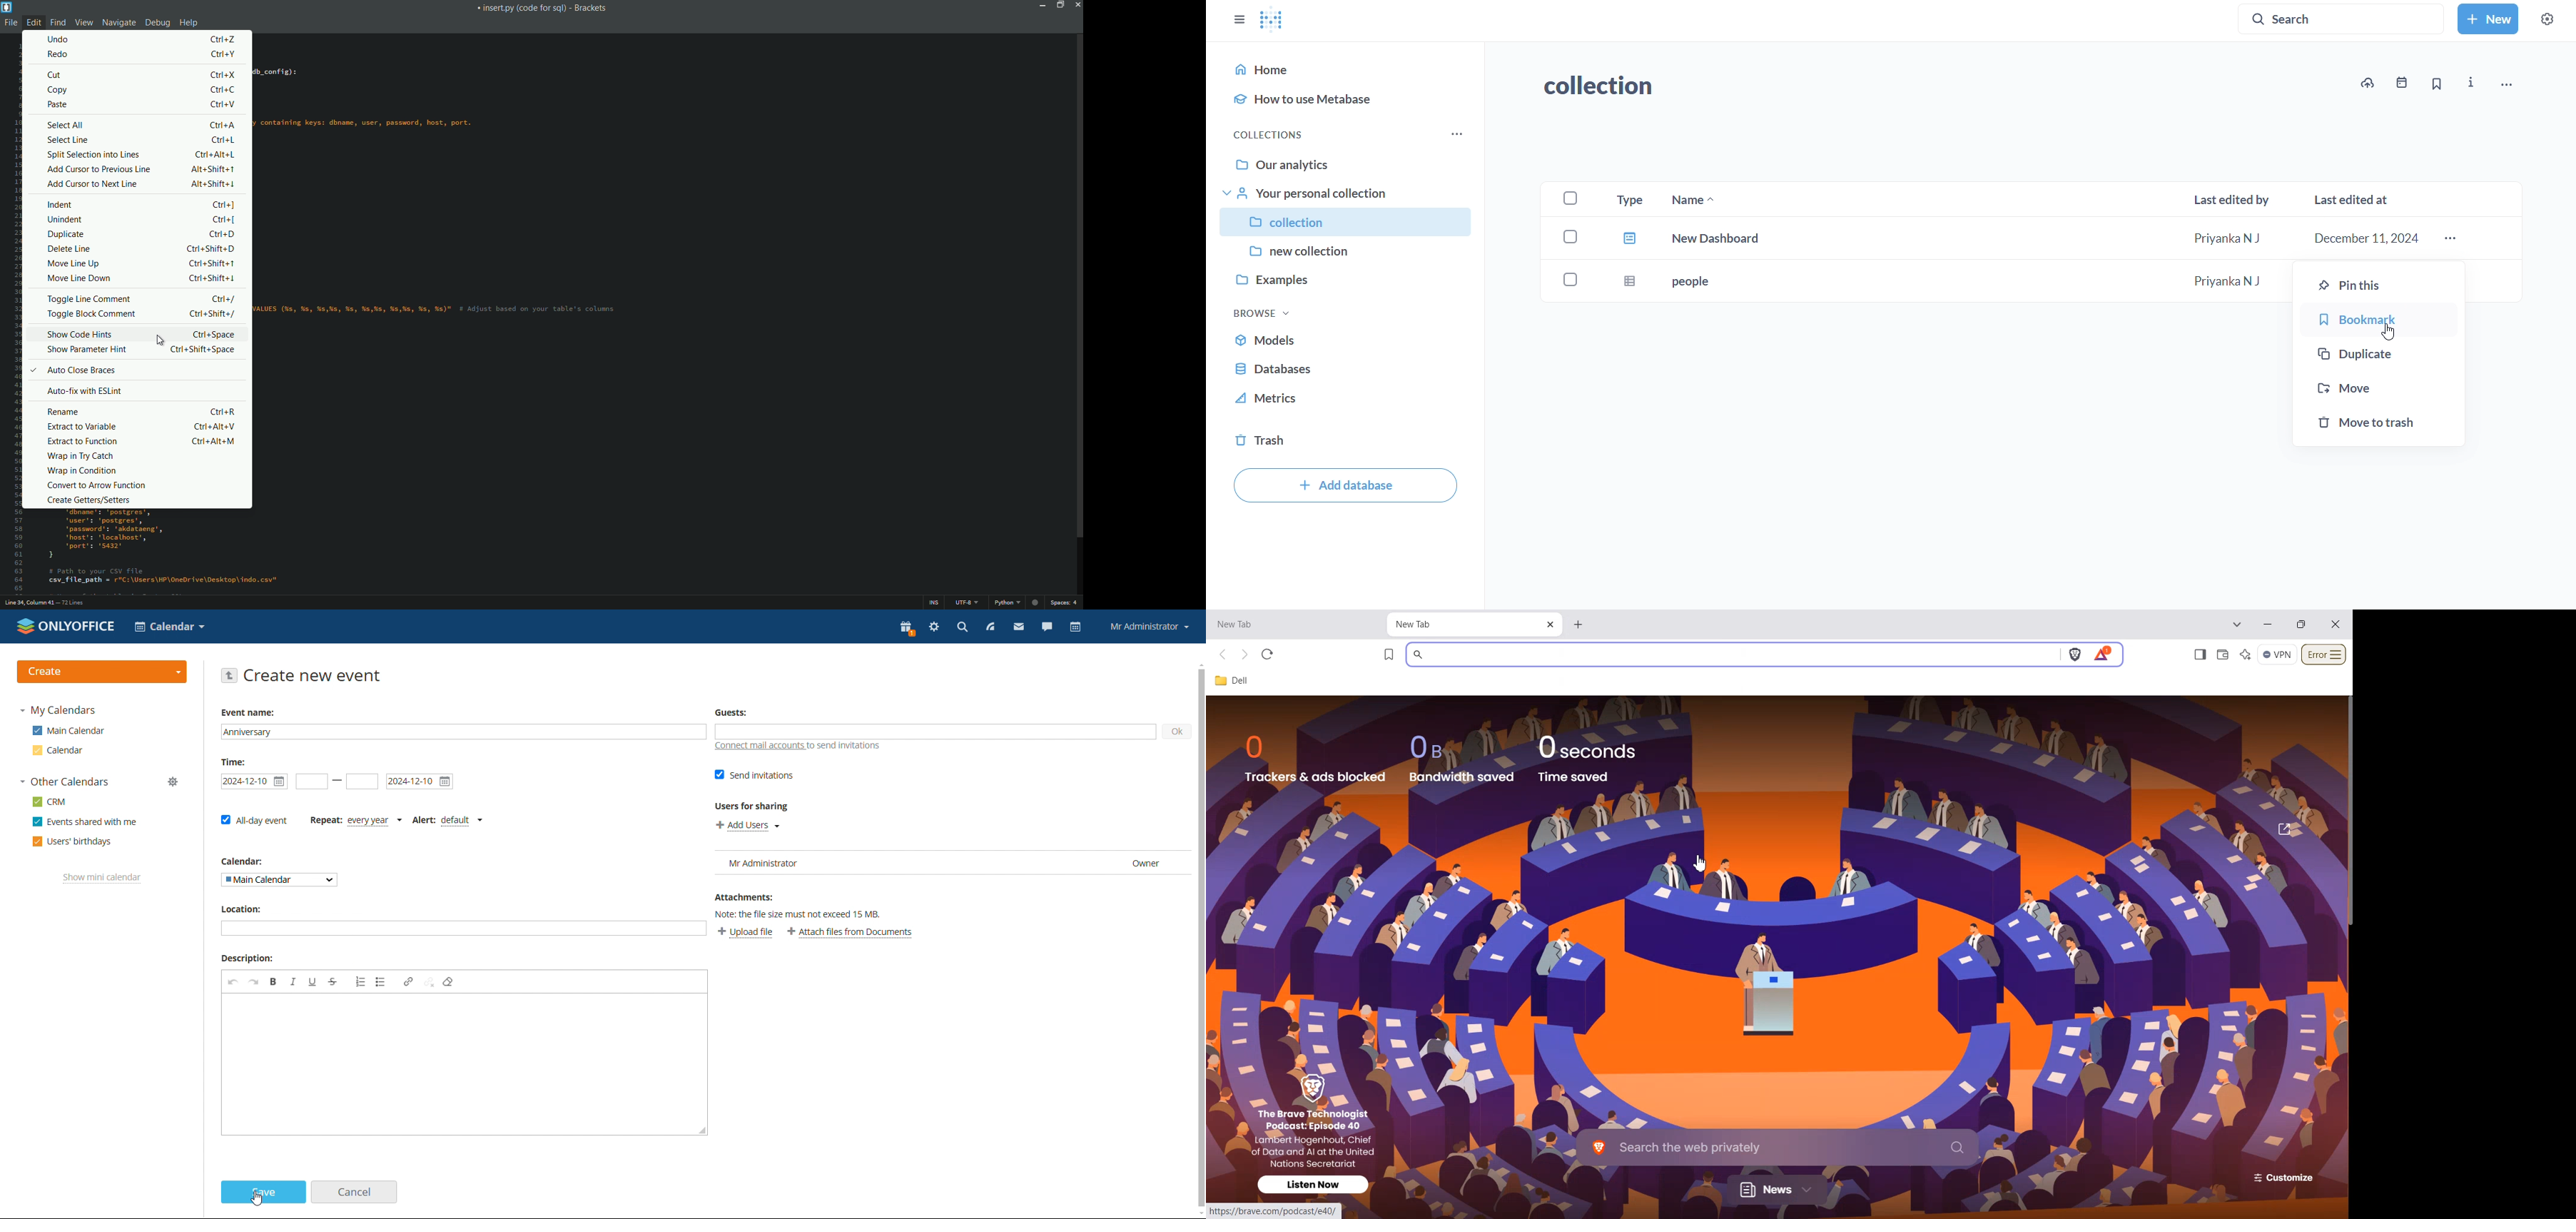 This screenshot has width=2576, height=1232. Describe the element at coordinates (58, 752) in the screenshot. I see `calendar` at that location.